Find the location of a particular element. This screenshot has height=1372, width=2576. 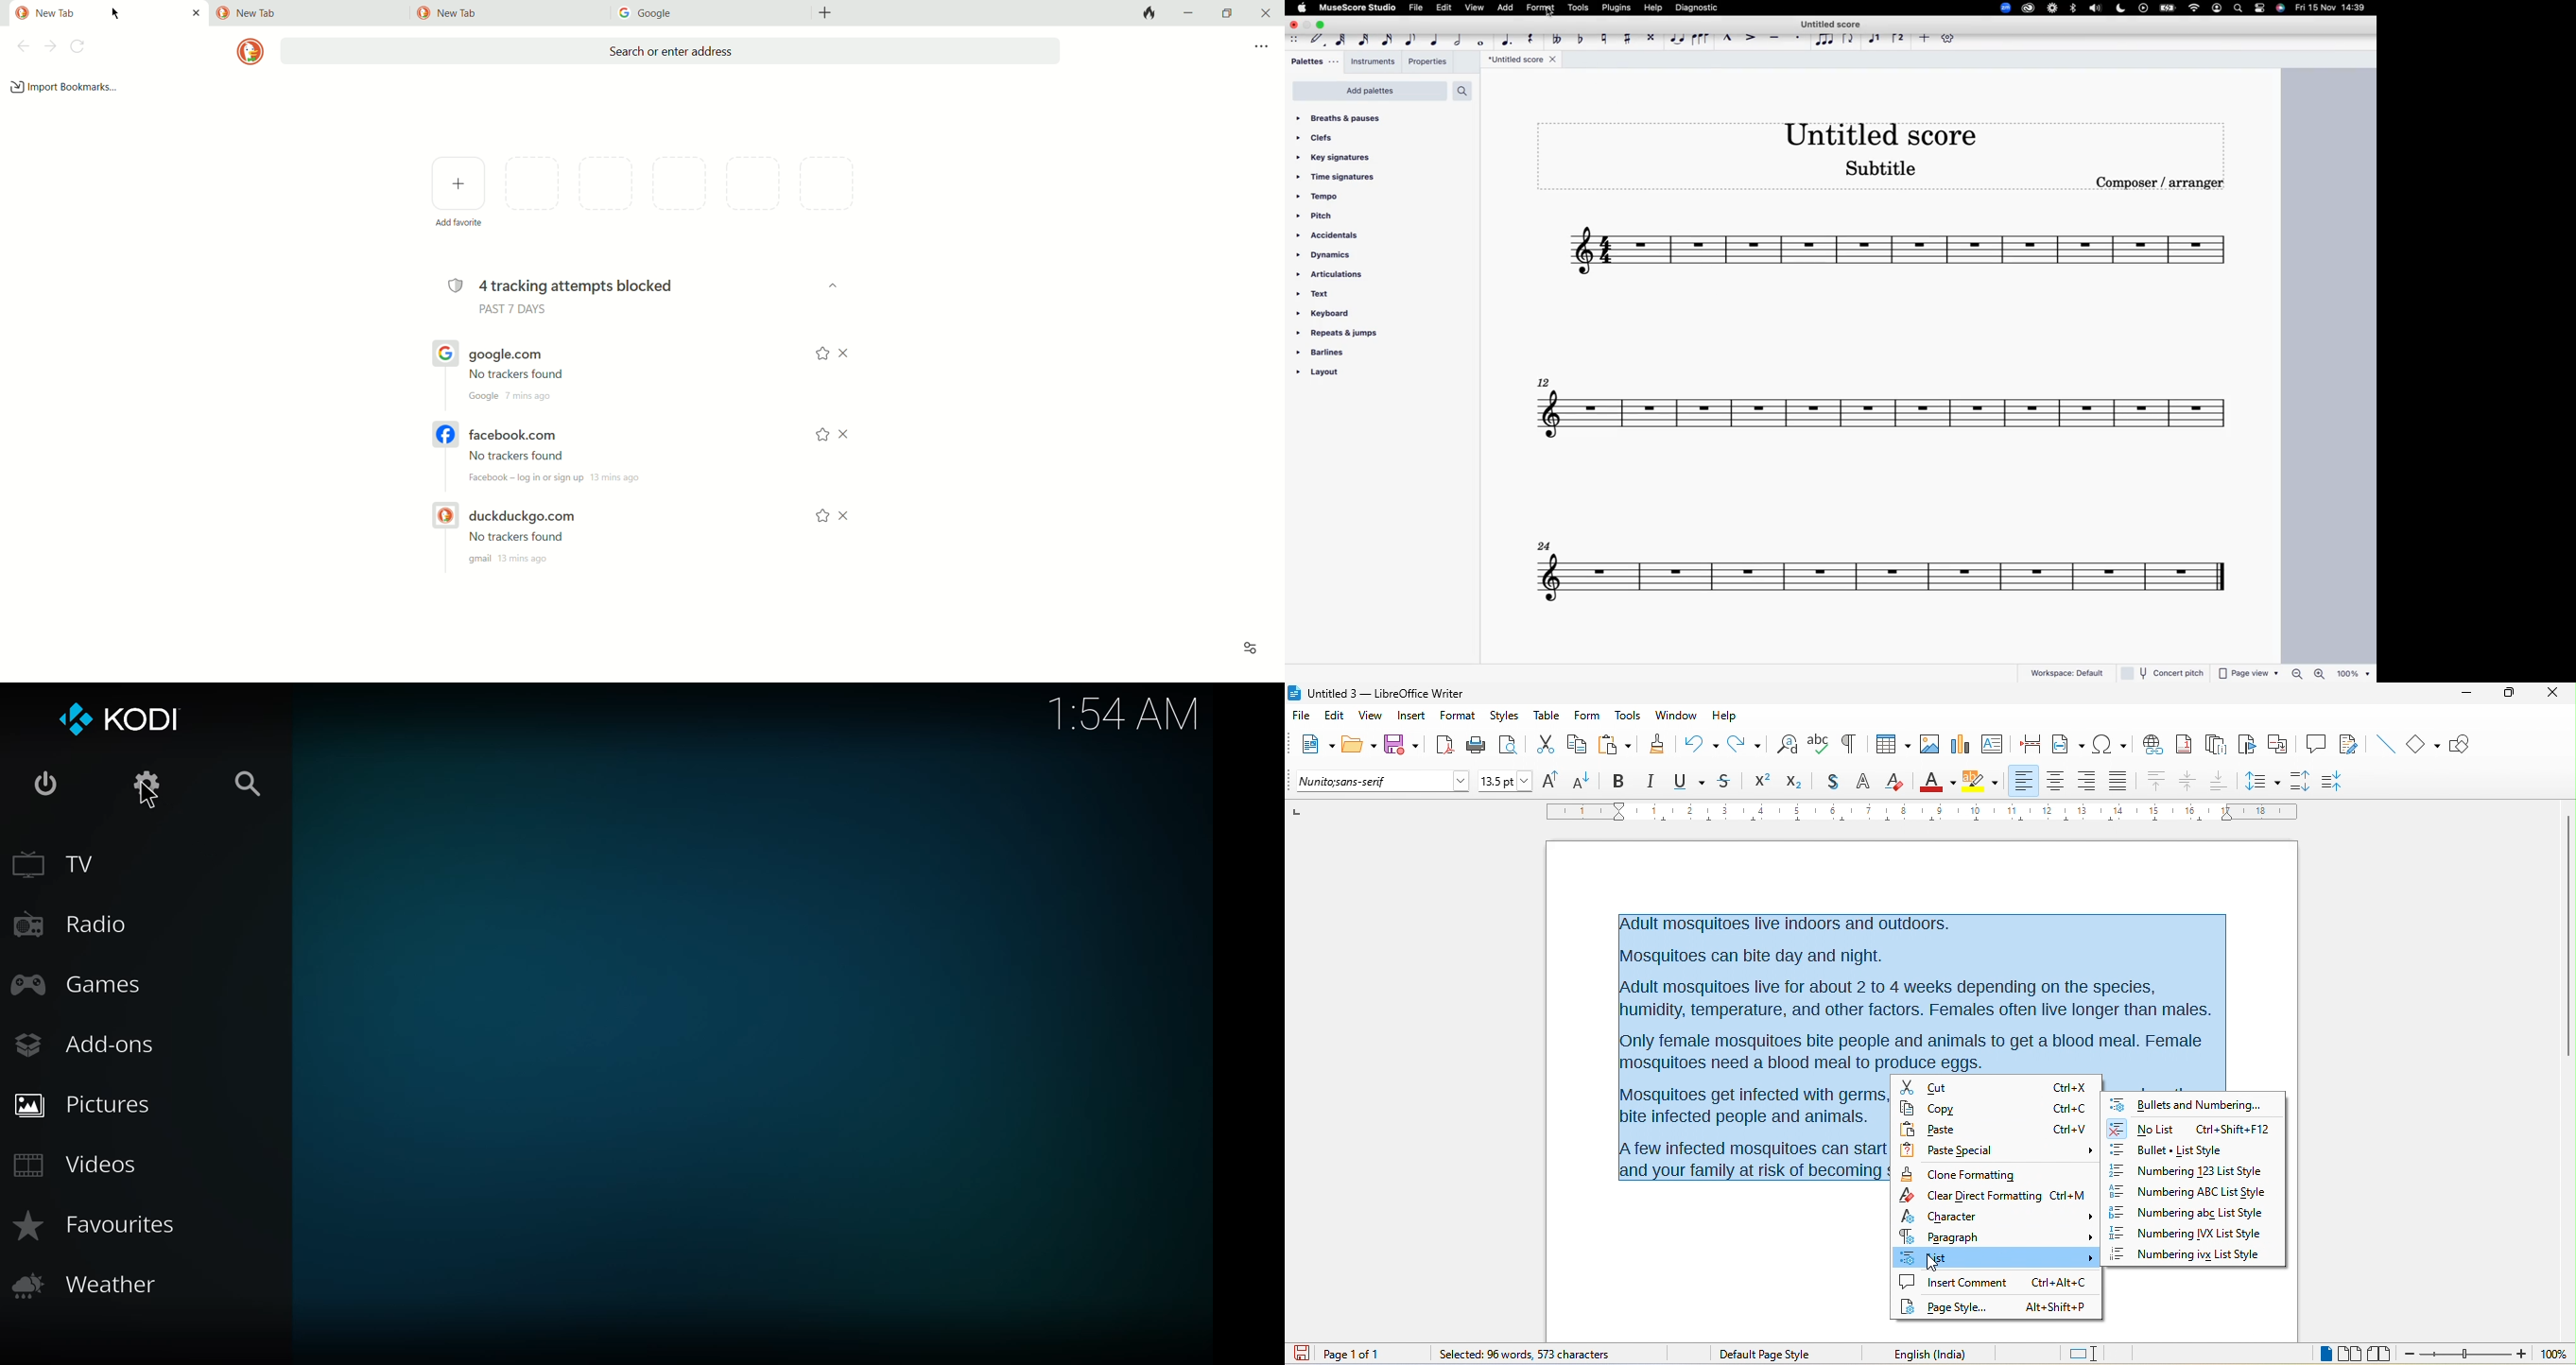

Untitled 3 — LibreOffice Writer is located at coordinates (1384, 693).